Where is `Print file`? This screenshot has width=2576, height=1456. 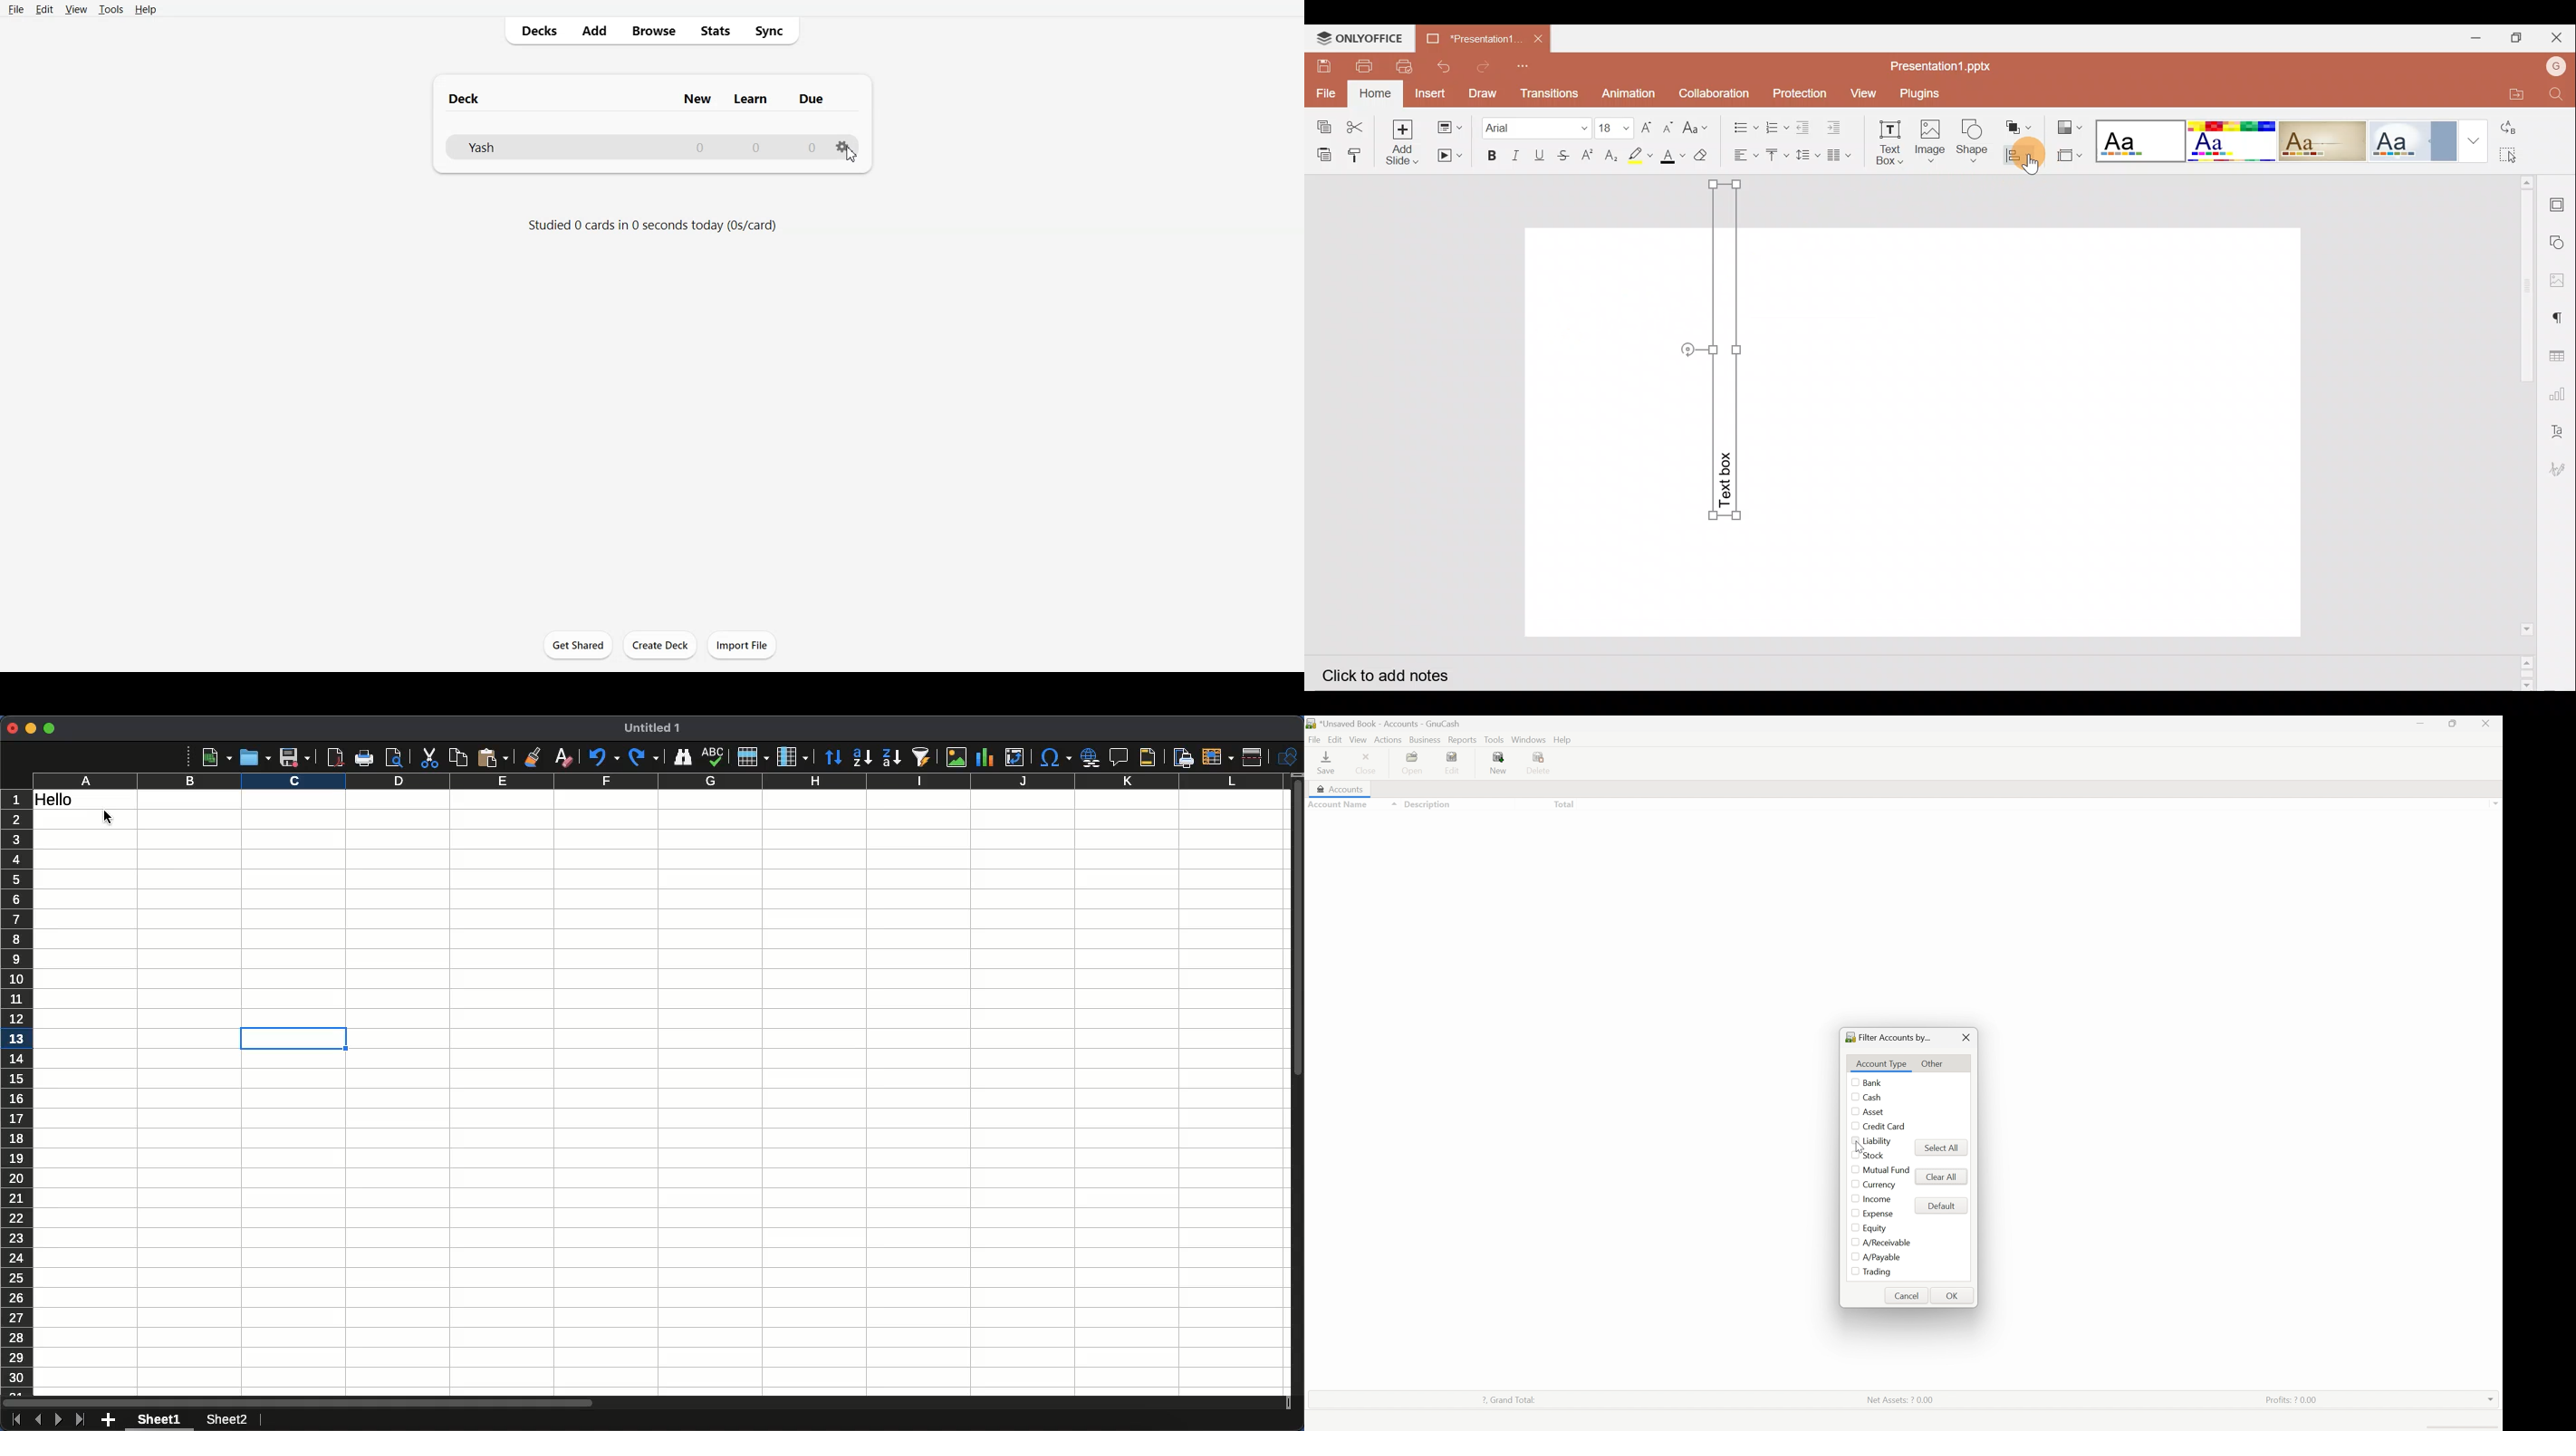 Print file is located at coordinates (1360, 64).